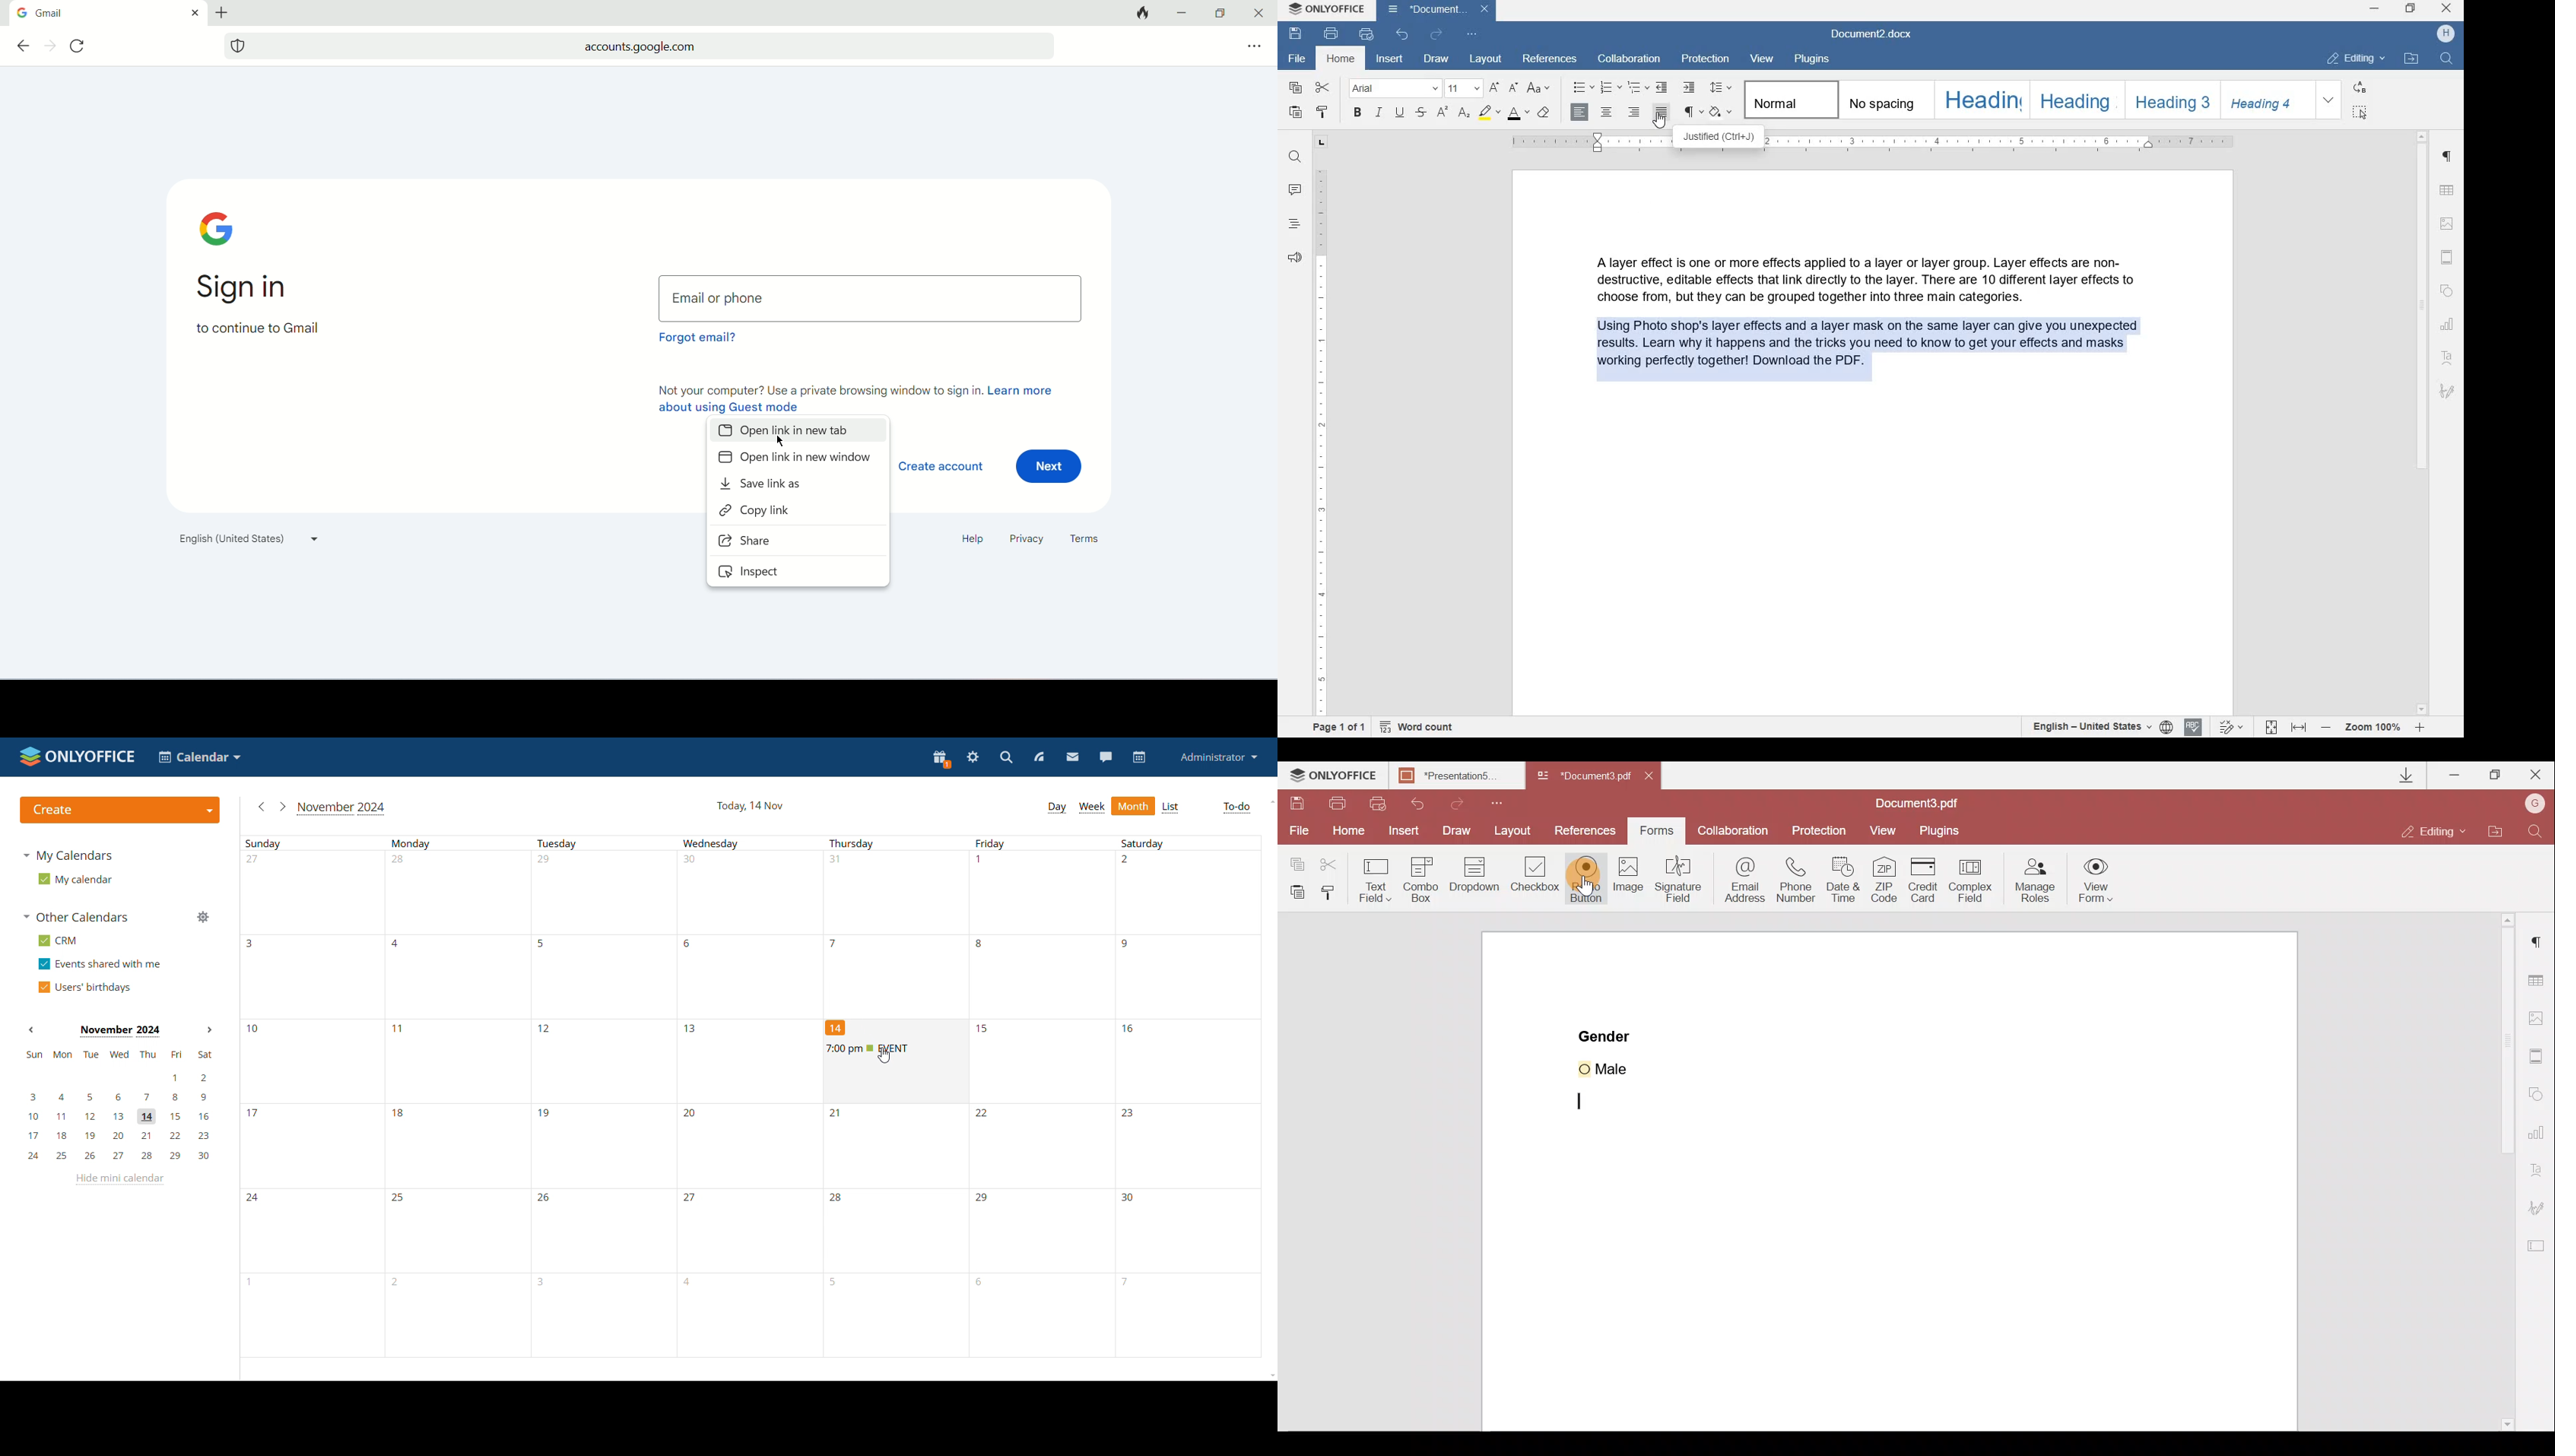  Describe the element at coordinates (1580, 113) in the screenshot. I see `LEFT ALIGNMENT` at that location.